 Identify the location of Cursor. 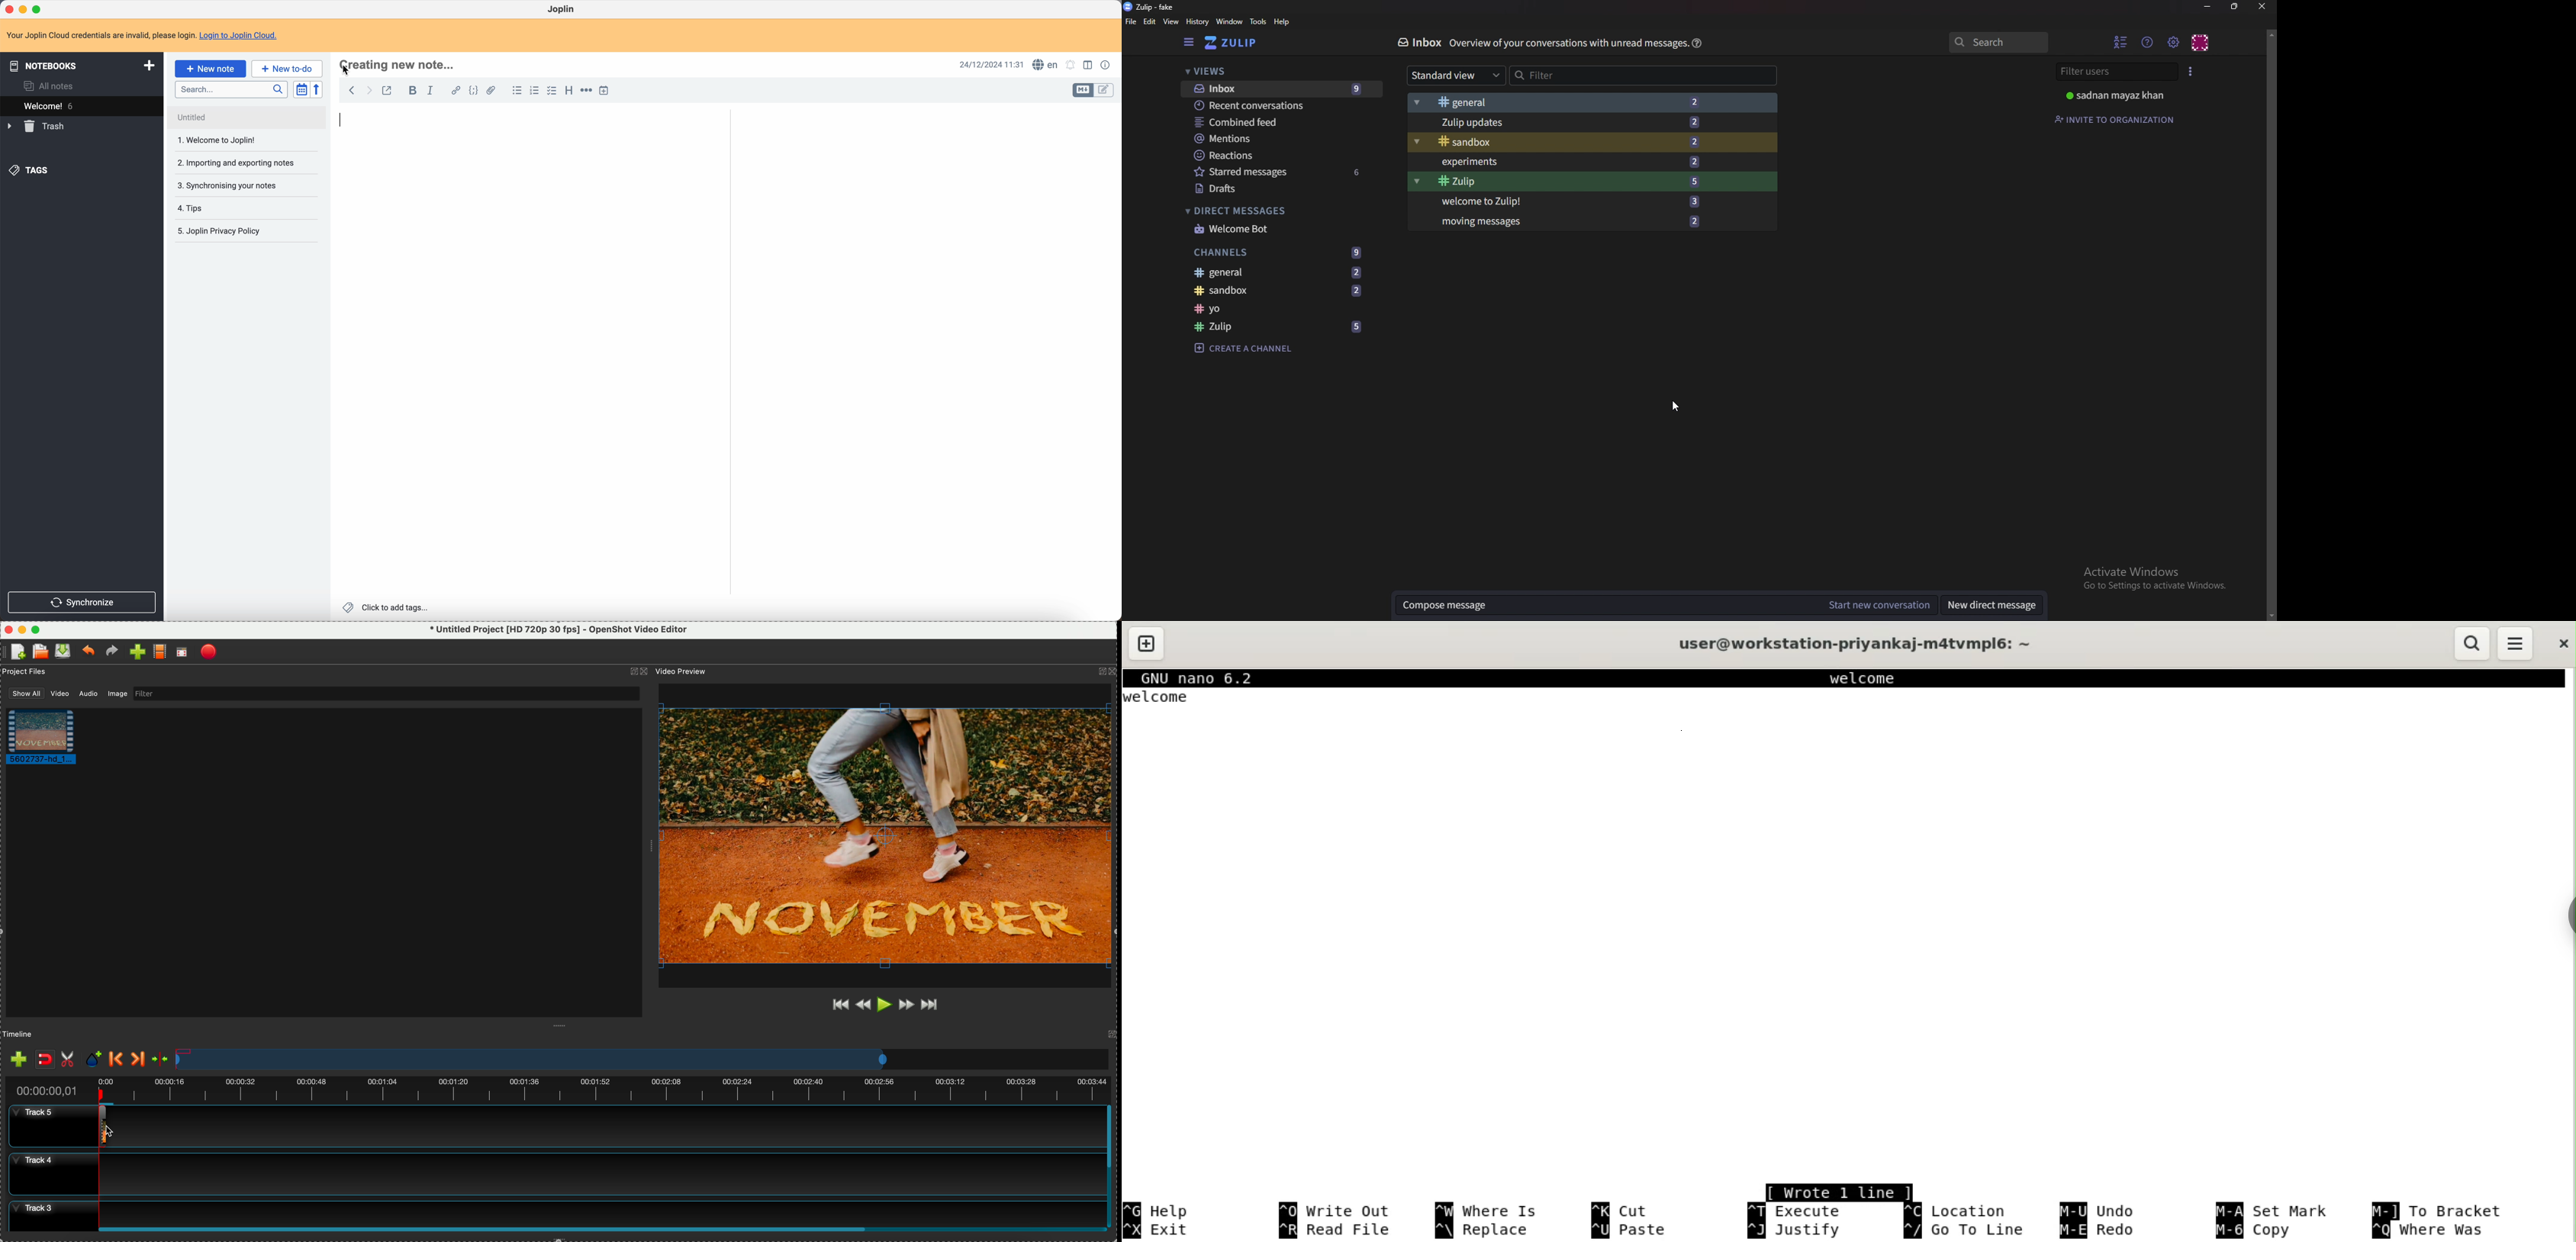
(347, 70).